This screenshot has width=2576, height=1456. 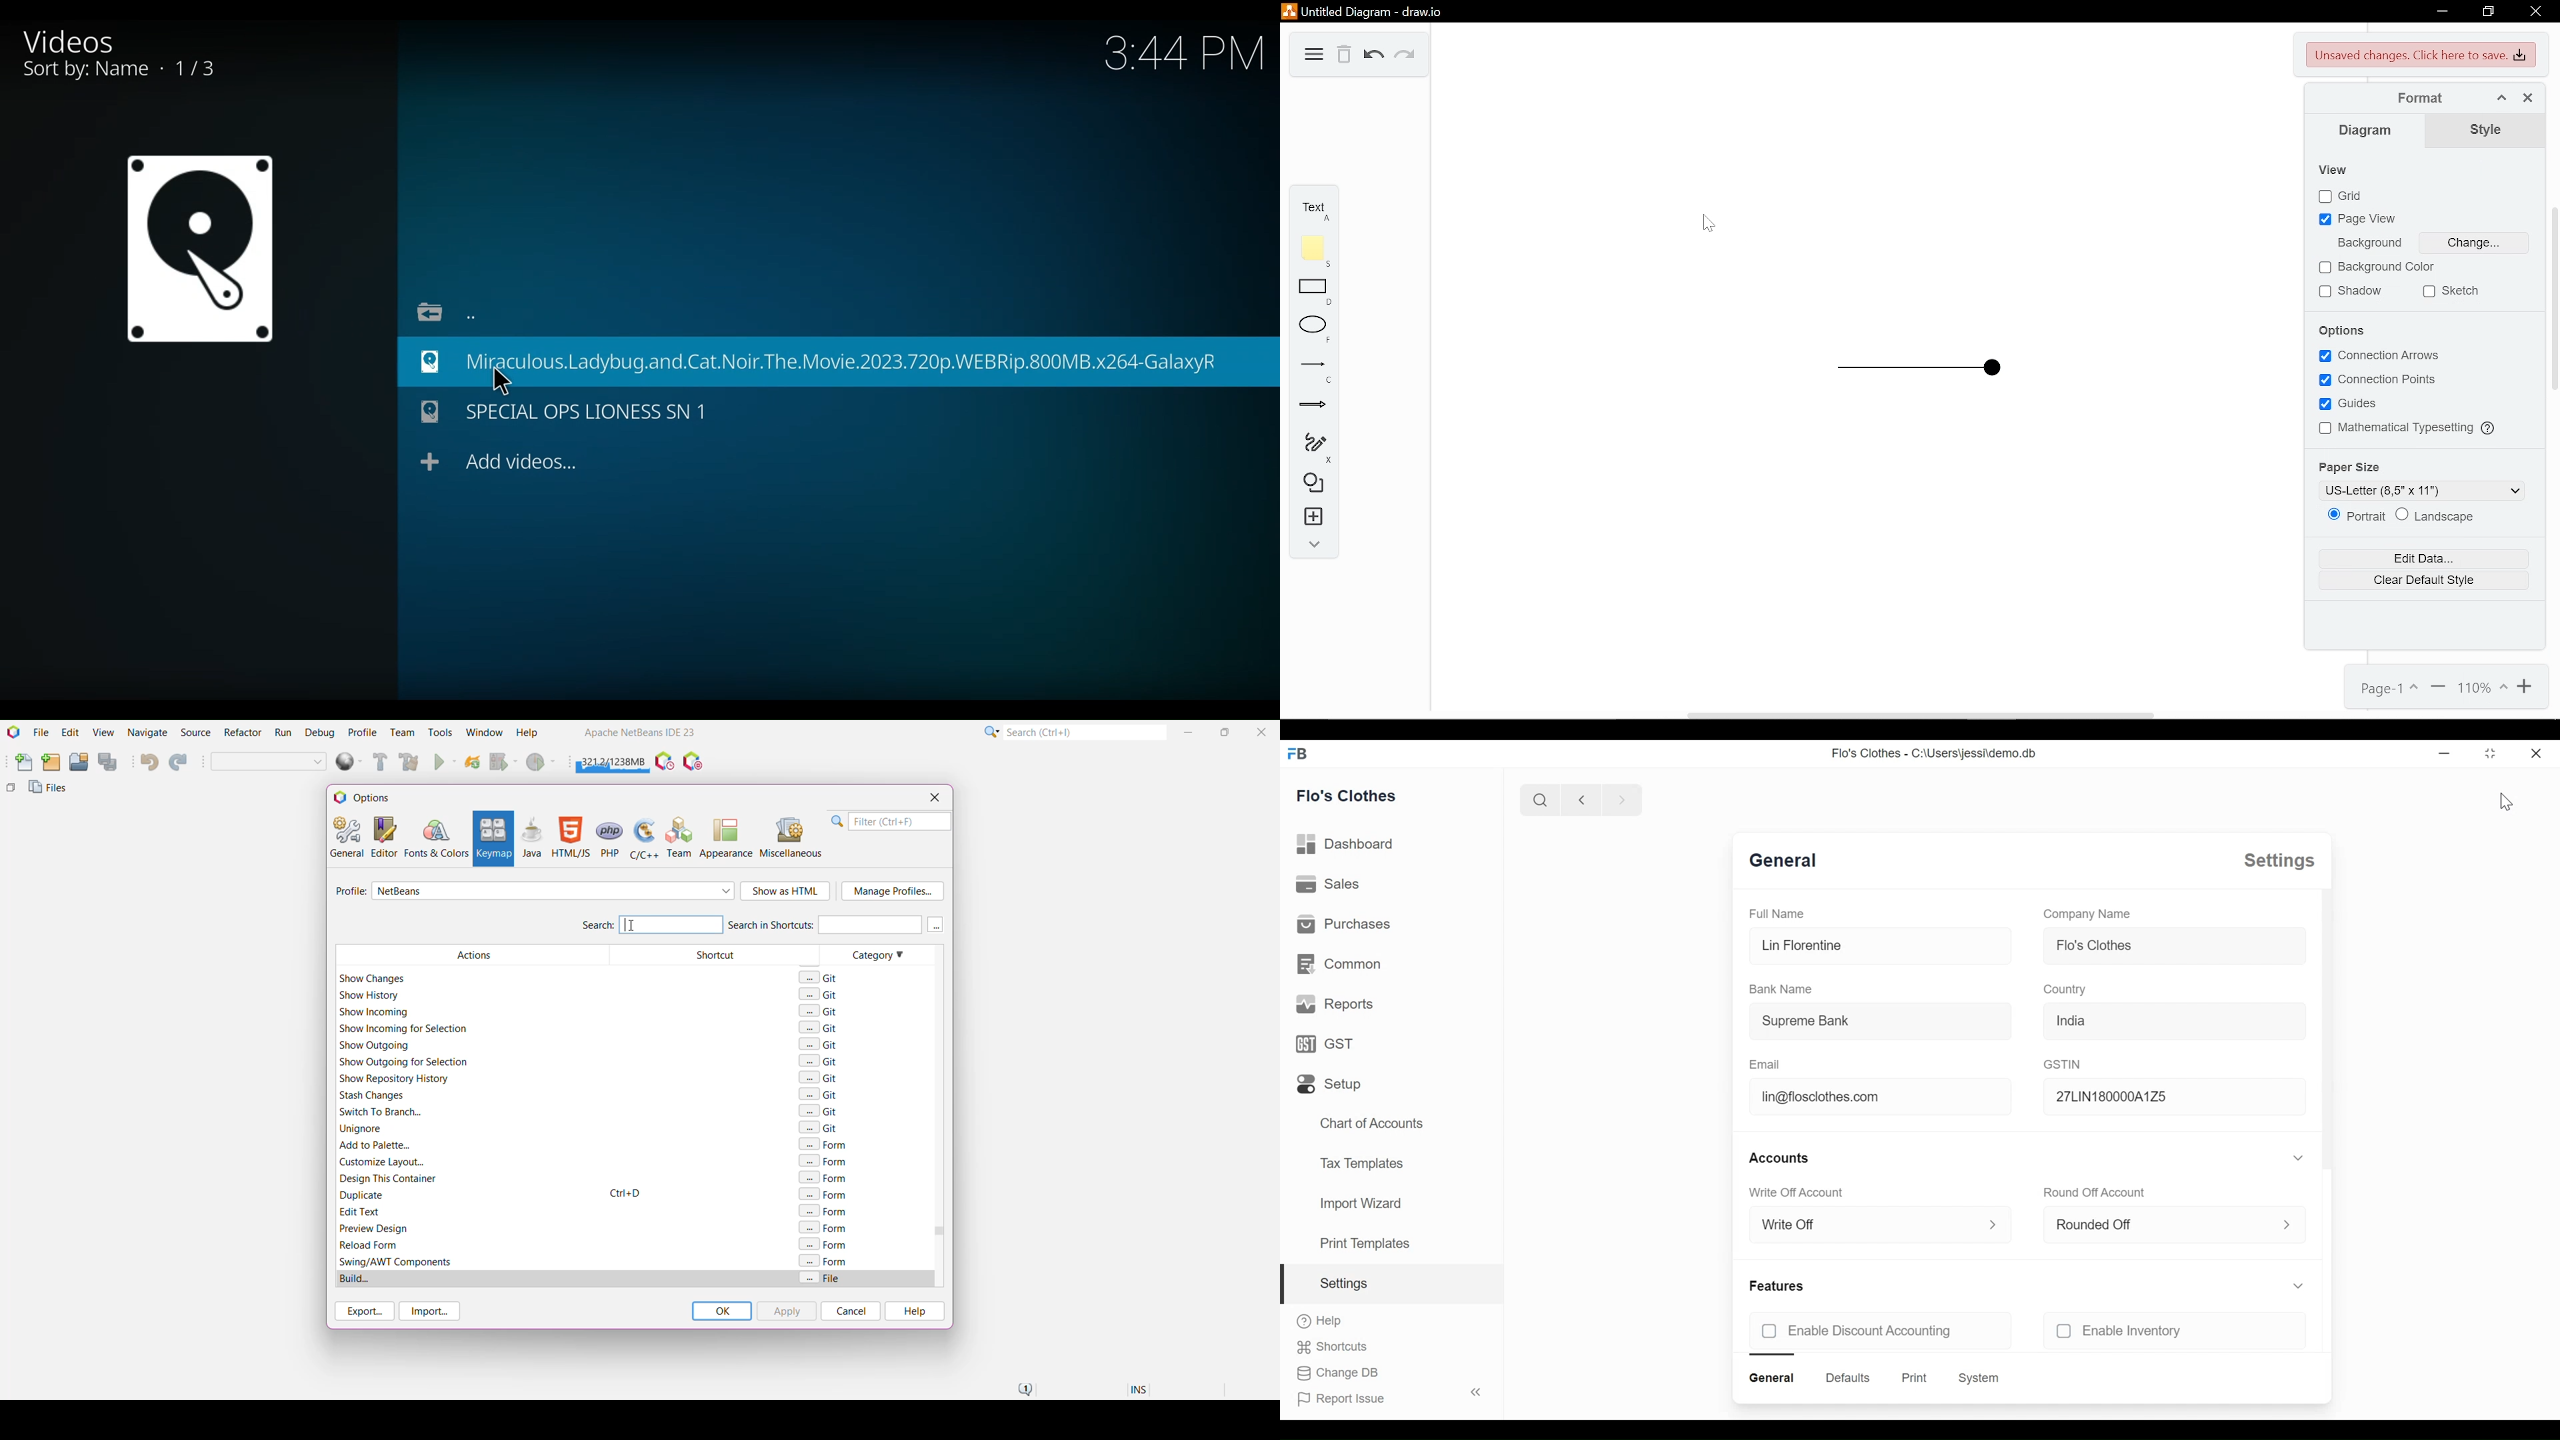 What do you see at coordinates (2411, 578) in the screenshot?
I see `Clear default style` at bounding box center [2411, 578].